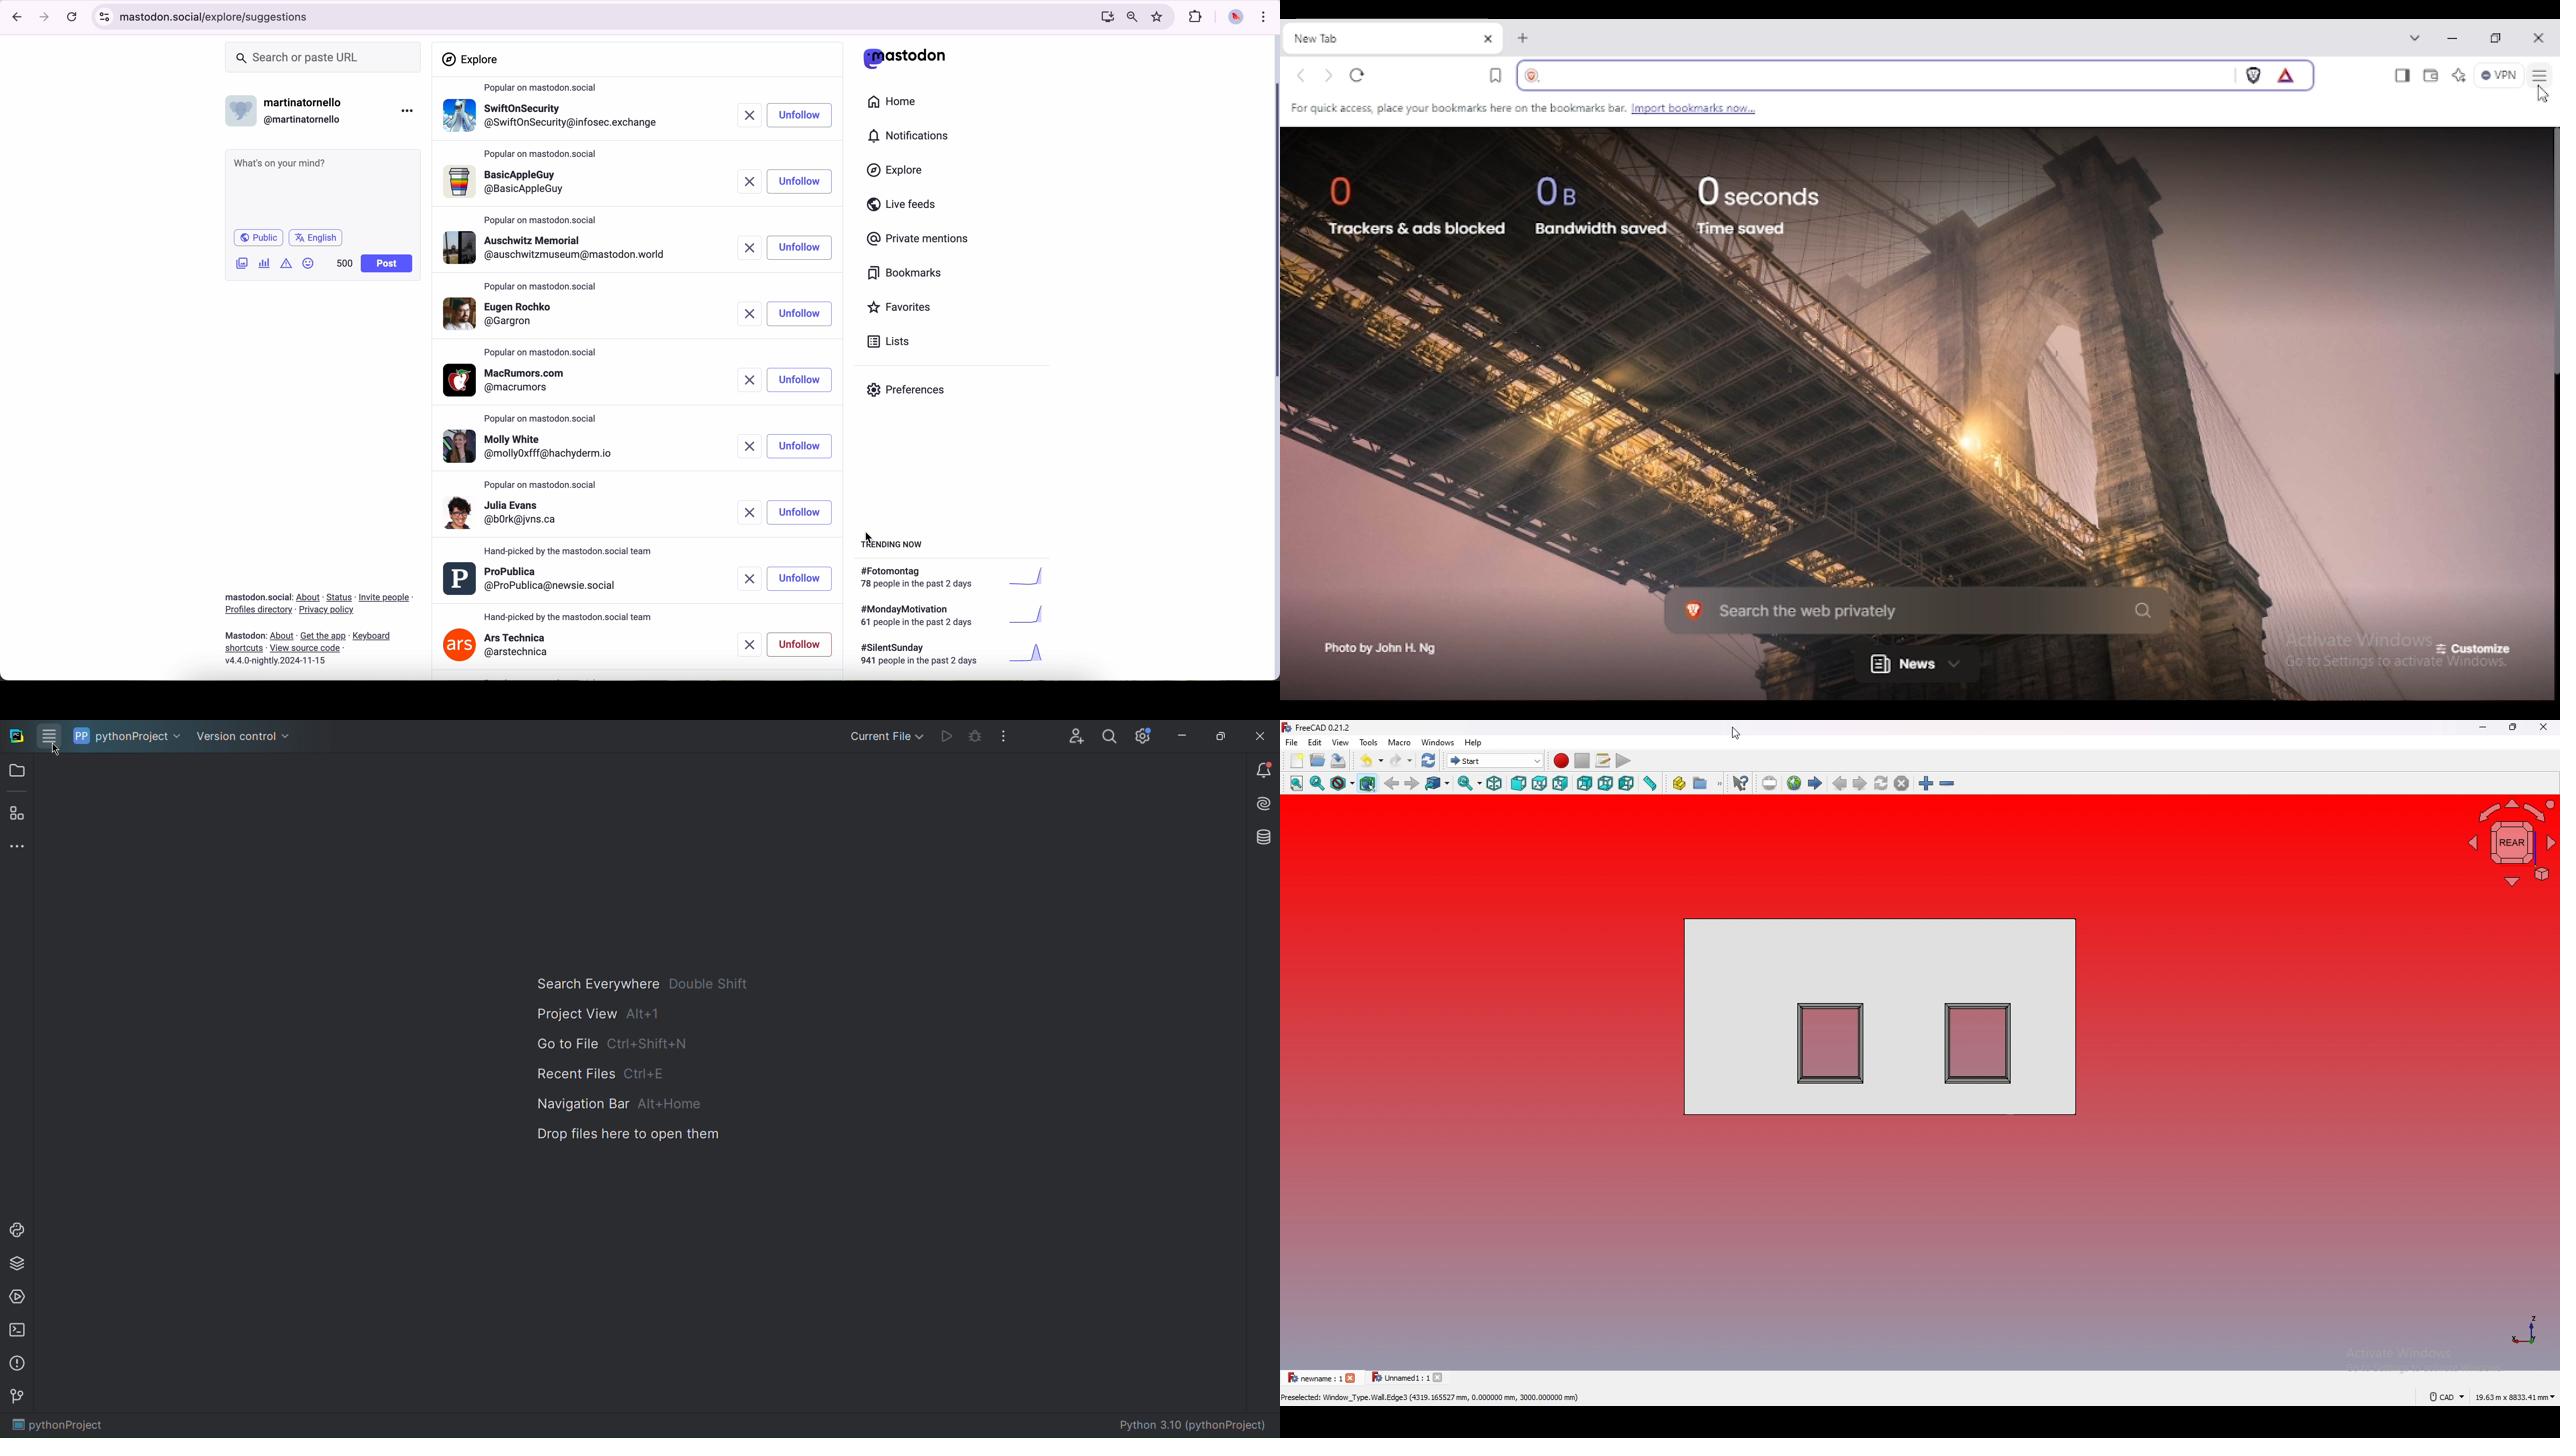  Describe the element at coordinates (19, 1365) in the screenshot. I see `Problems` at that location.